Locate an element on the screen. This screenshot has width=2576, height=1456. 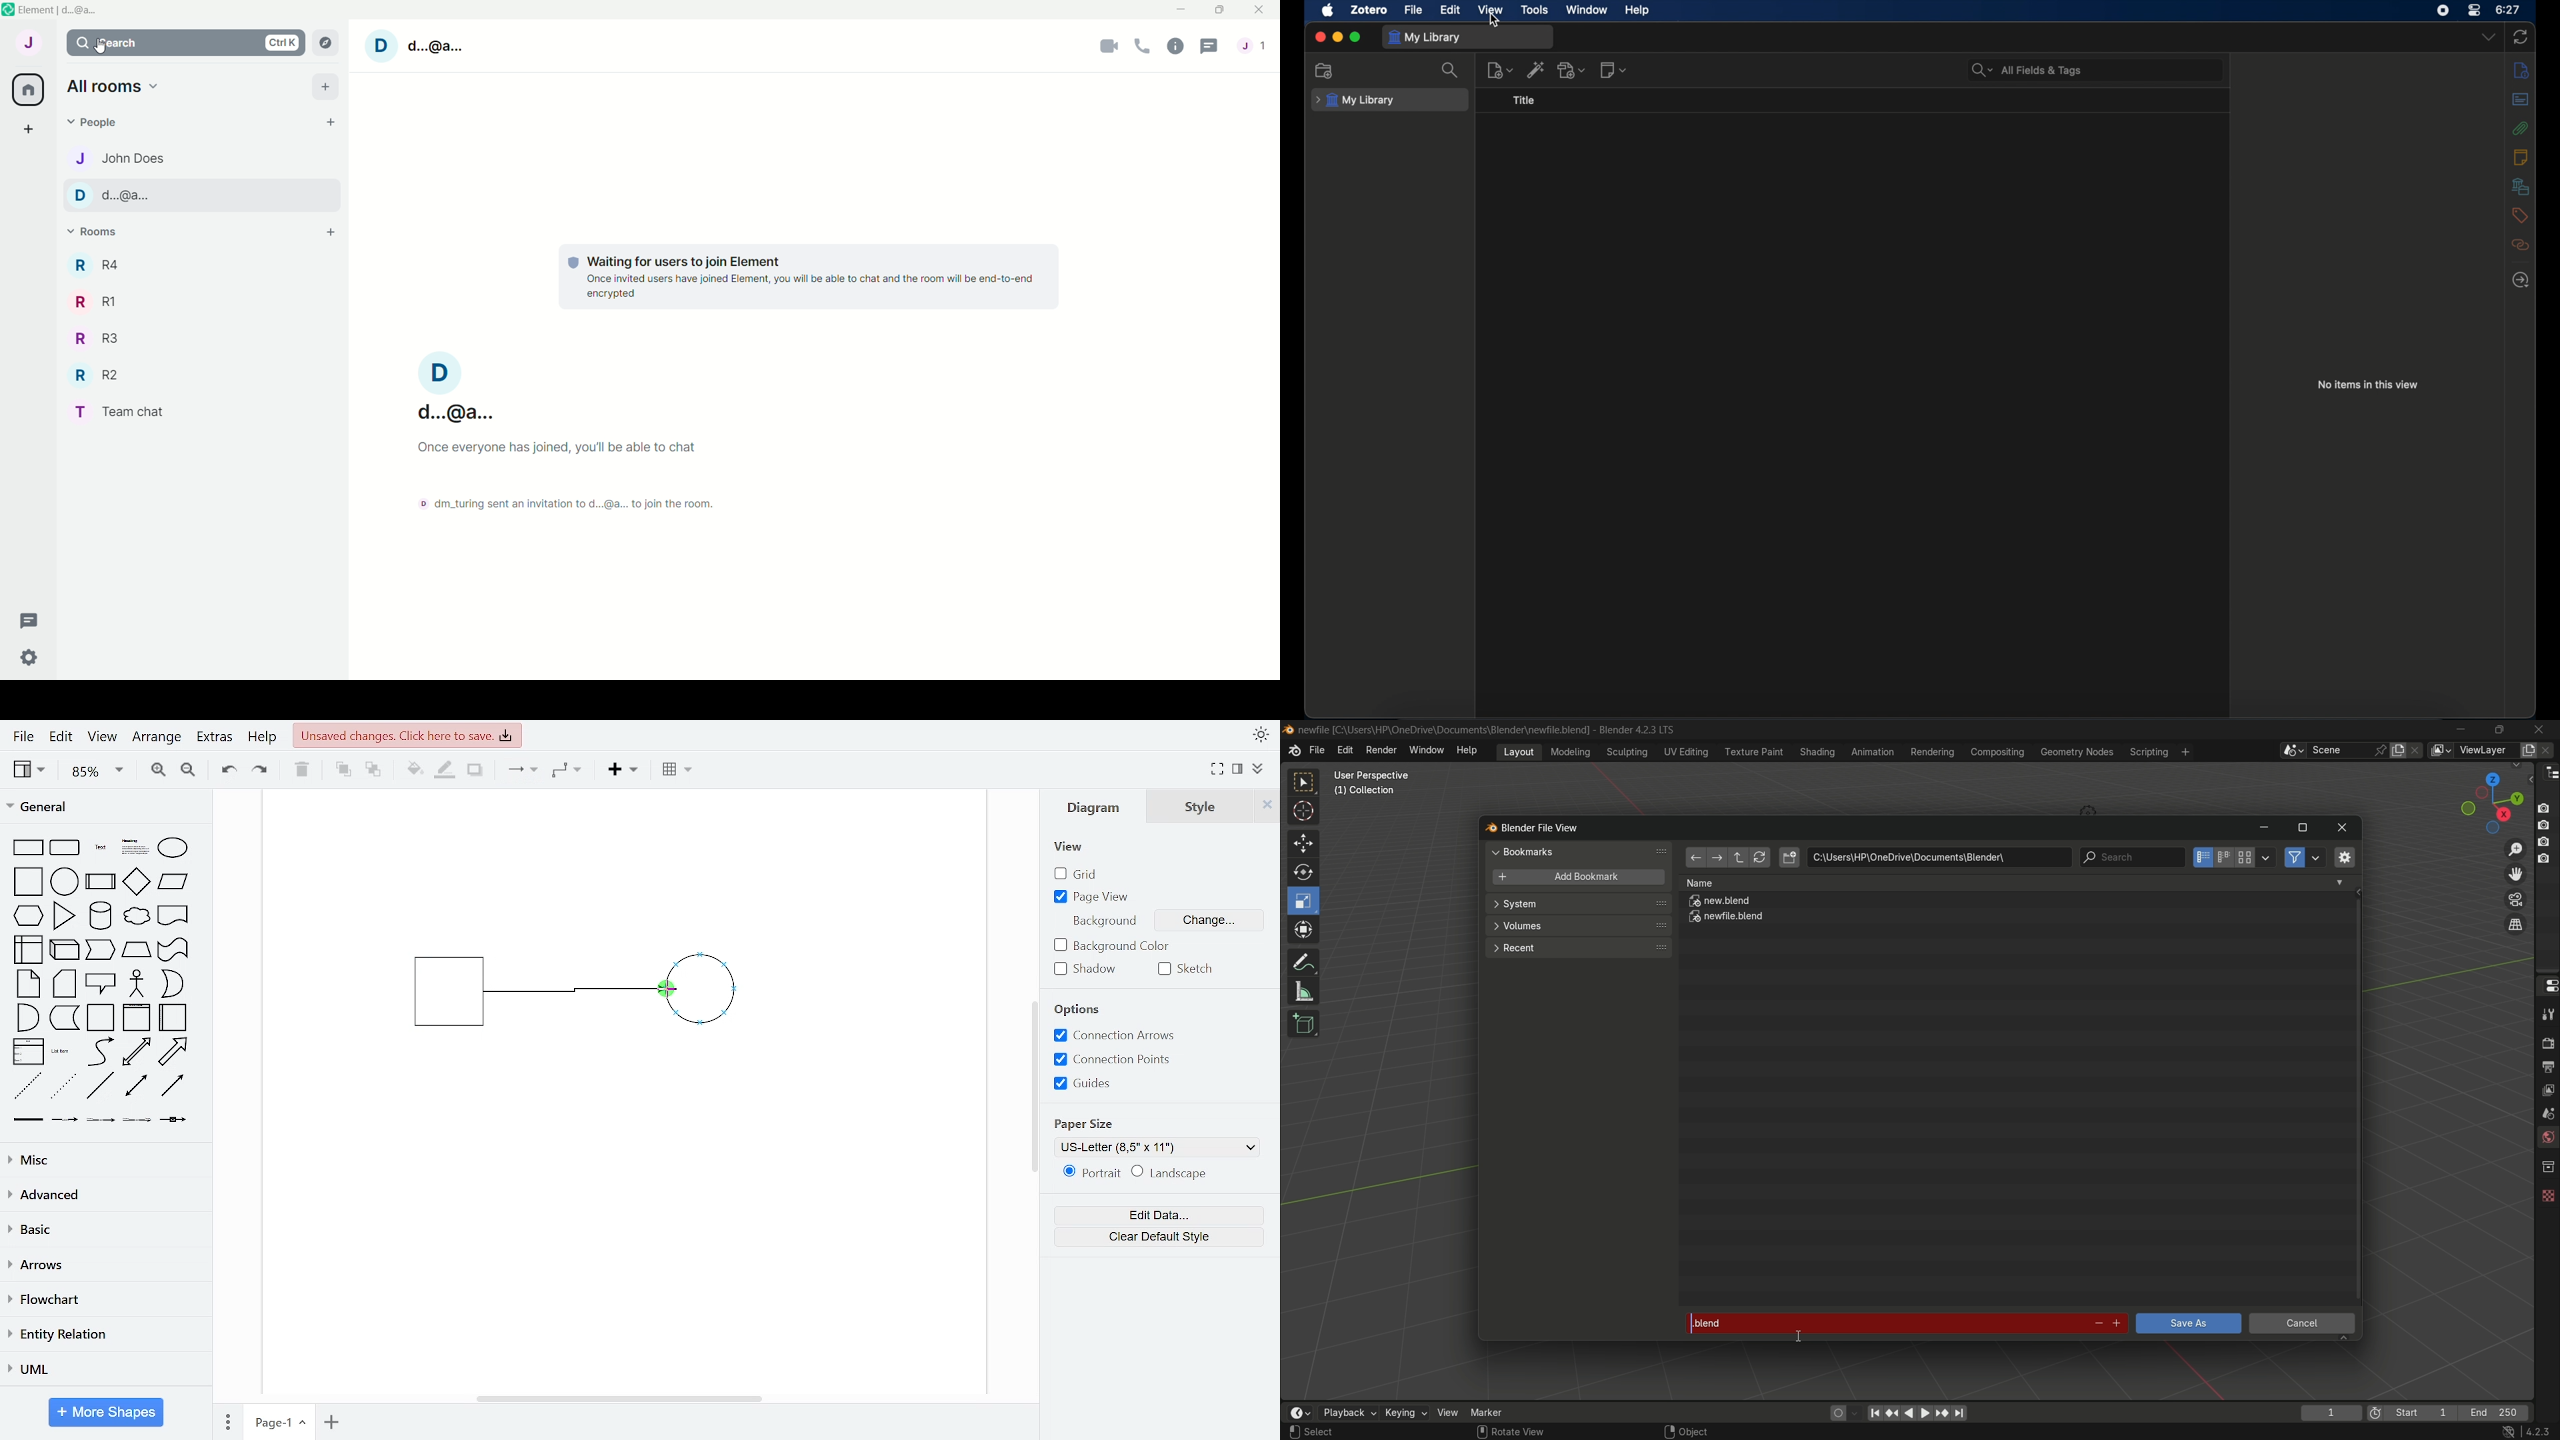
triangle is located at coordinates (65, 915).